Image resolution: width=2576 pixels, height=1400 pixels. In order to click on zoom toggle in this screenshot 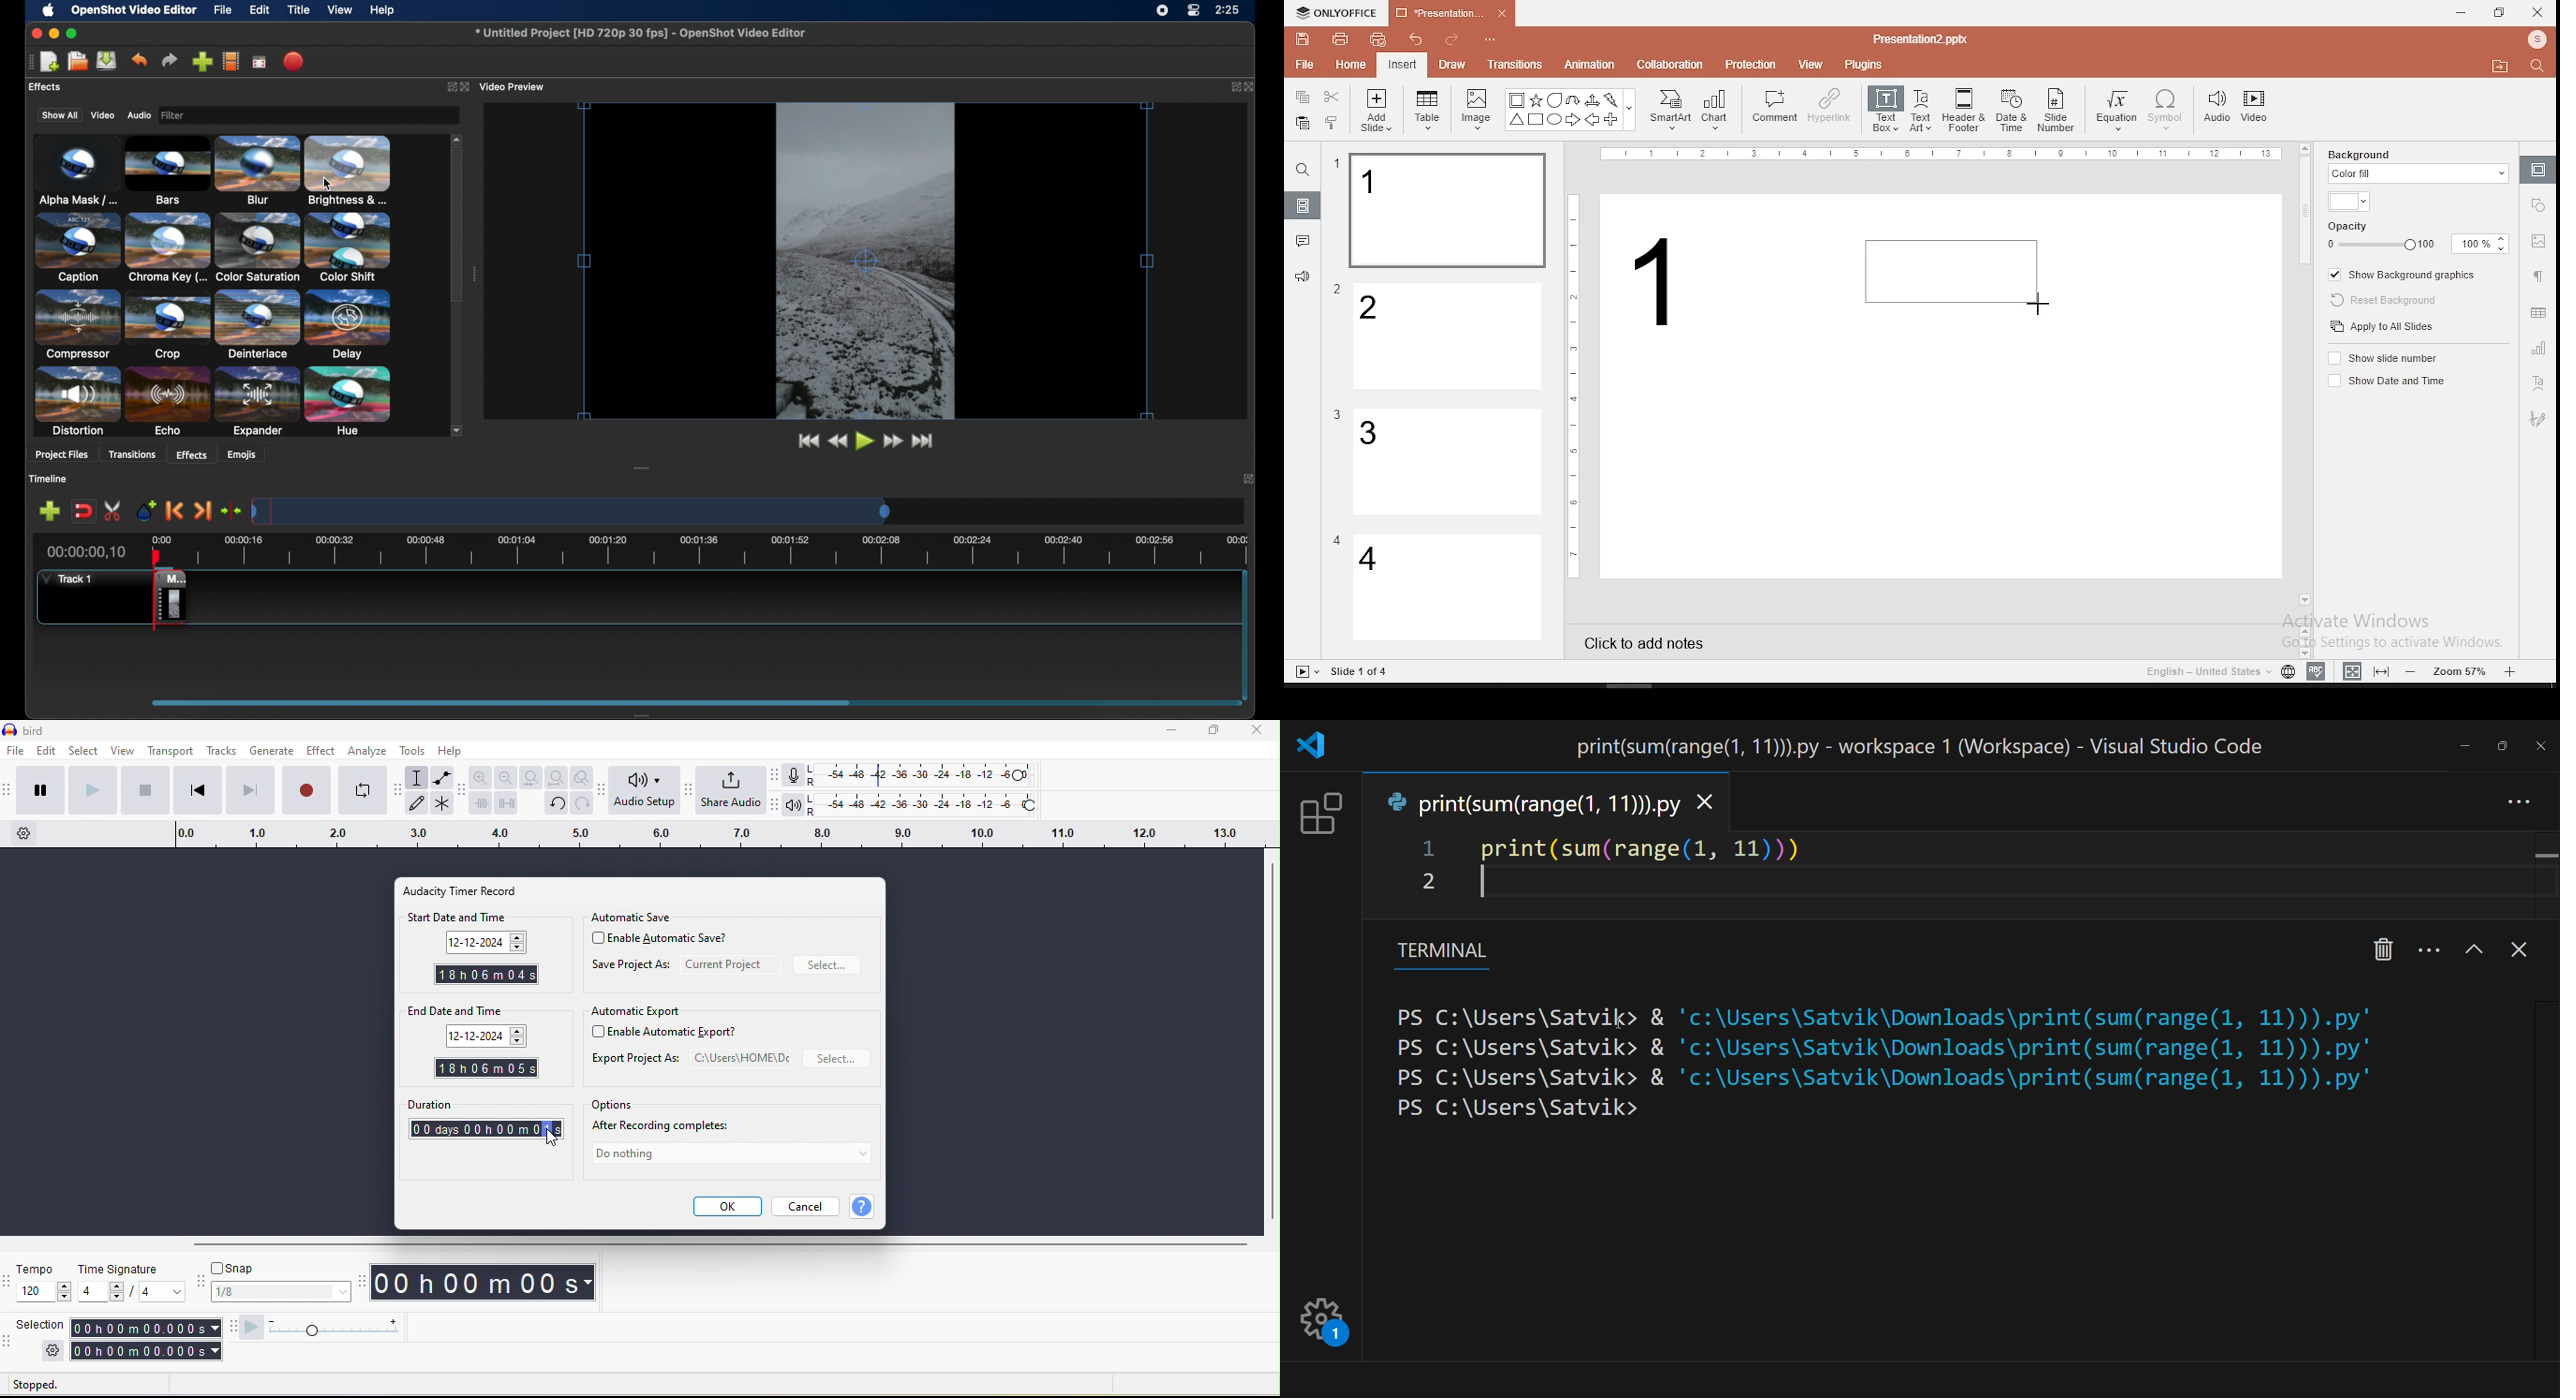, I will do `click(581, 777)`.